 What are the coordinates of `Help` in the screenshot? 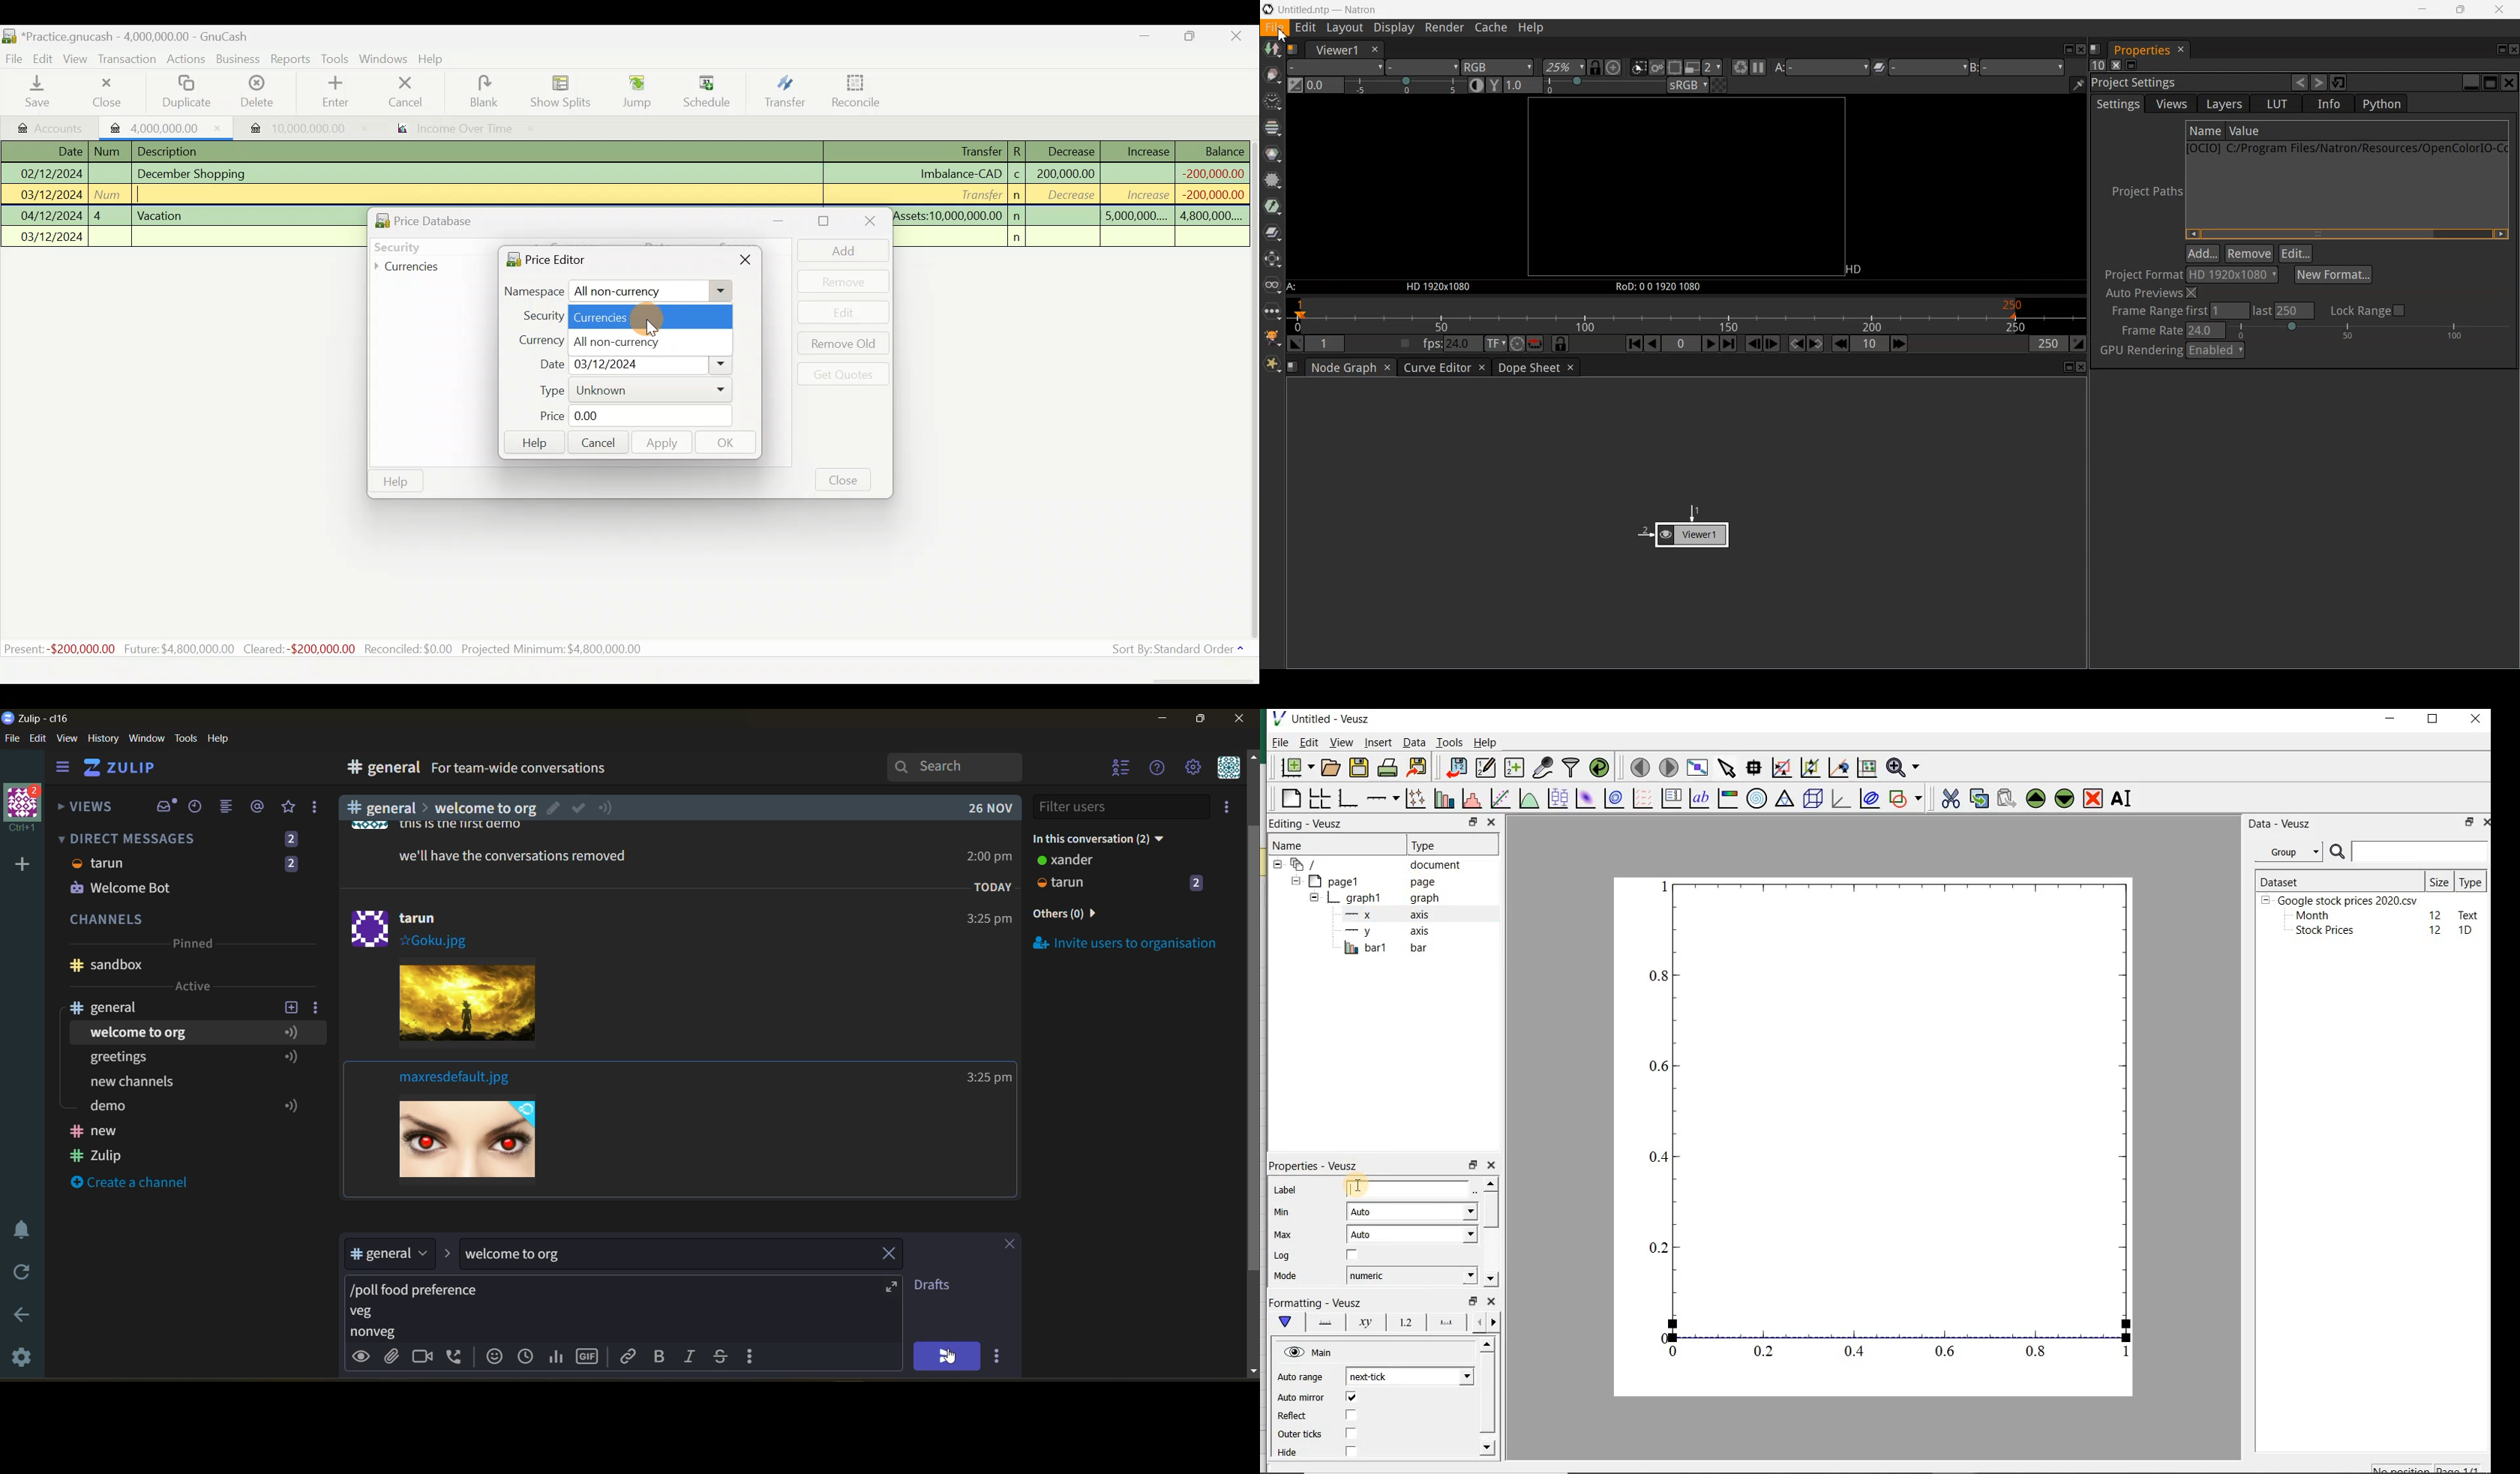 It's located at (396, 482).